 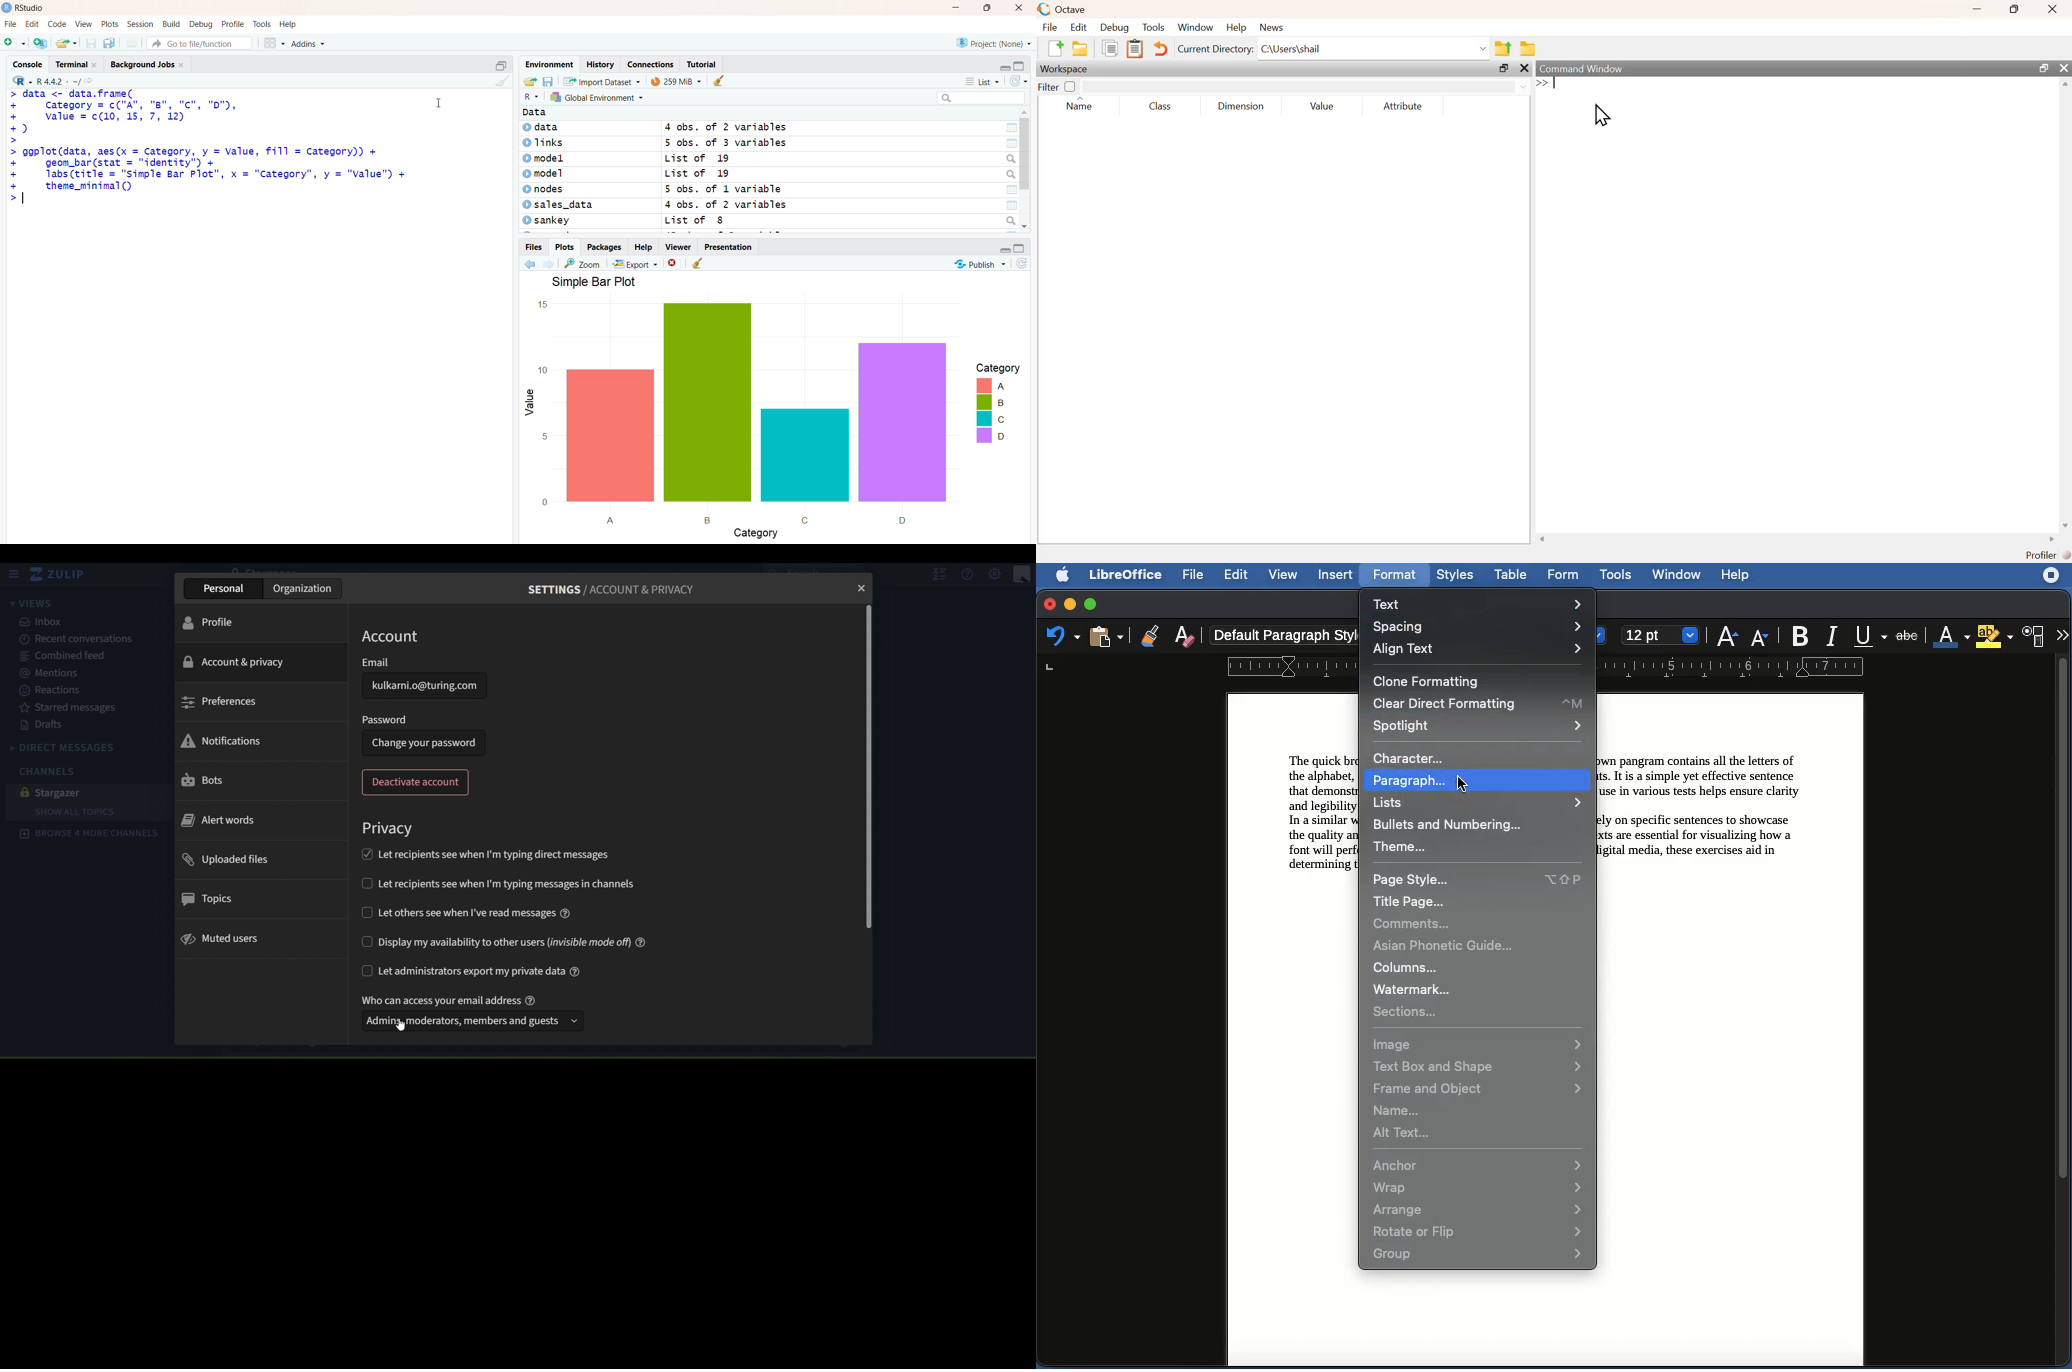 I want to click on Background Jobs, so click(x=147, y=63).